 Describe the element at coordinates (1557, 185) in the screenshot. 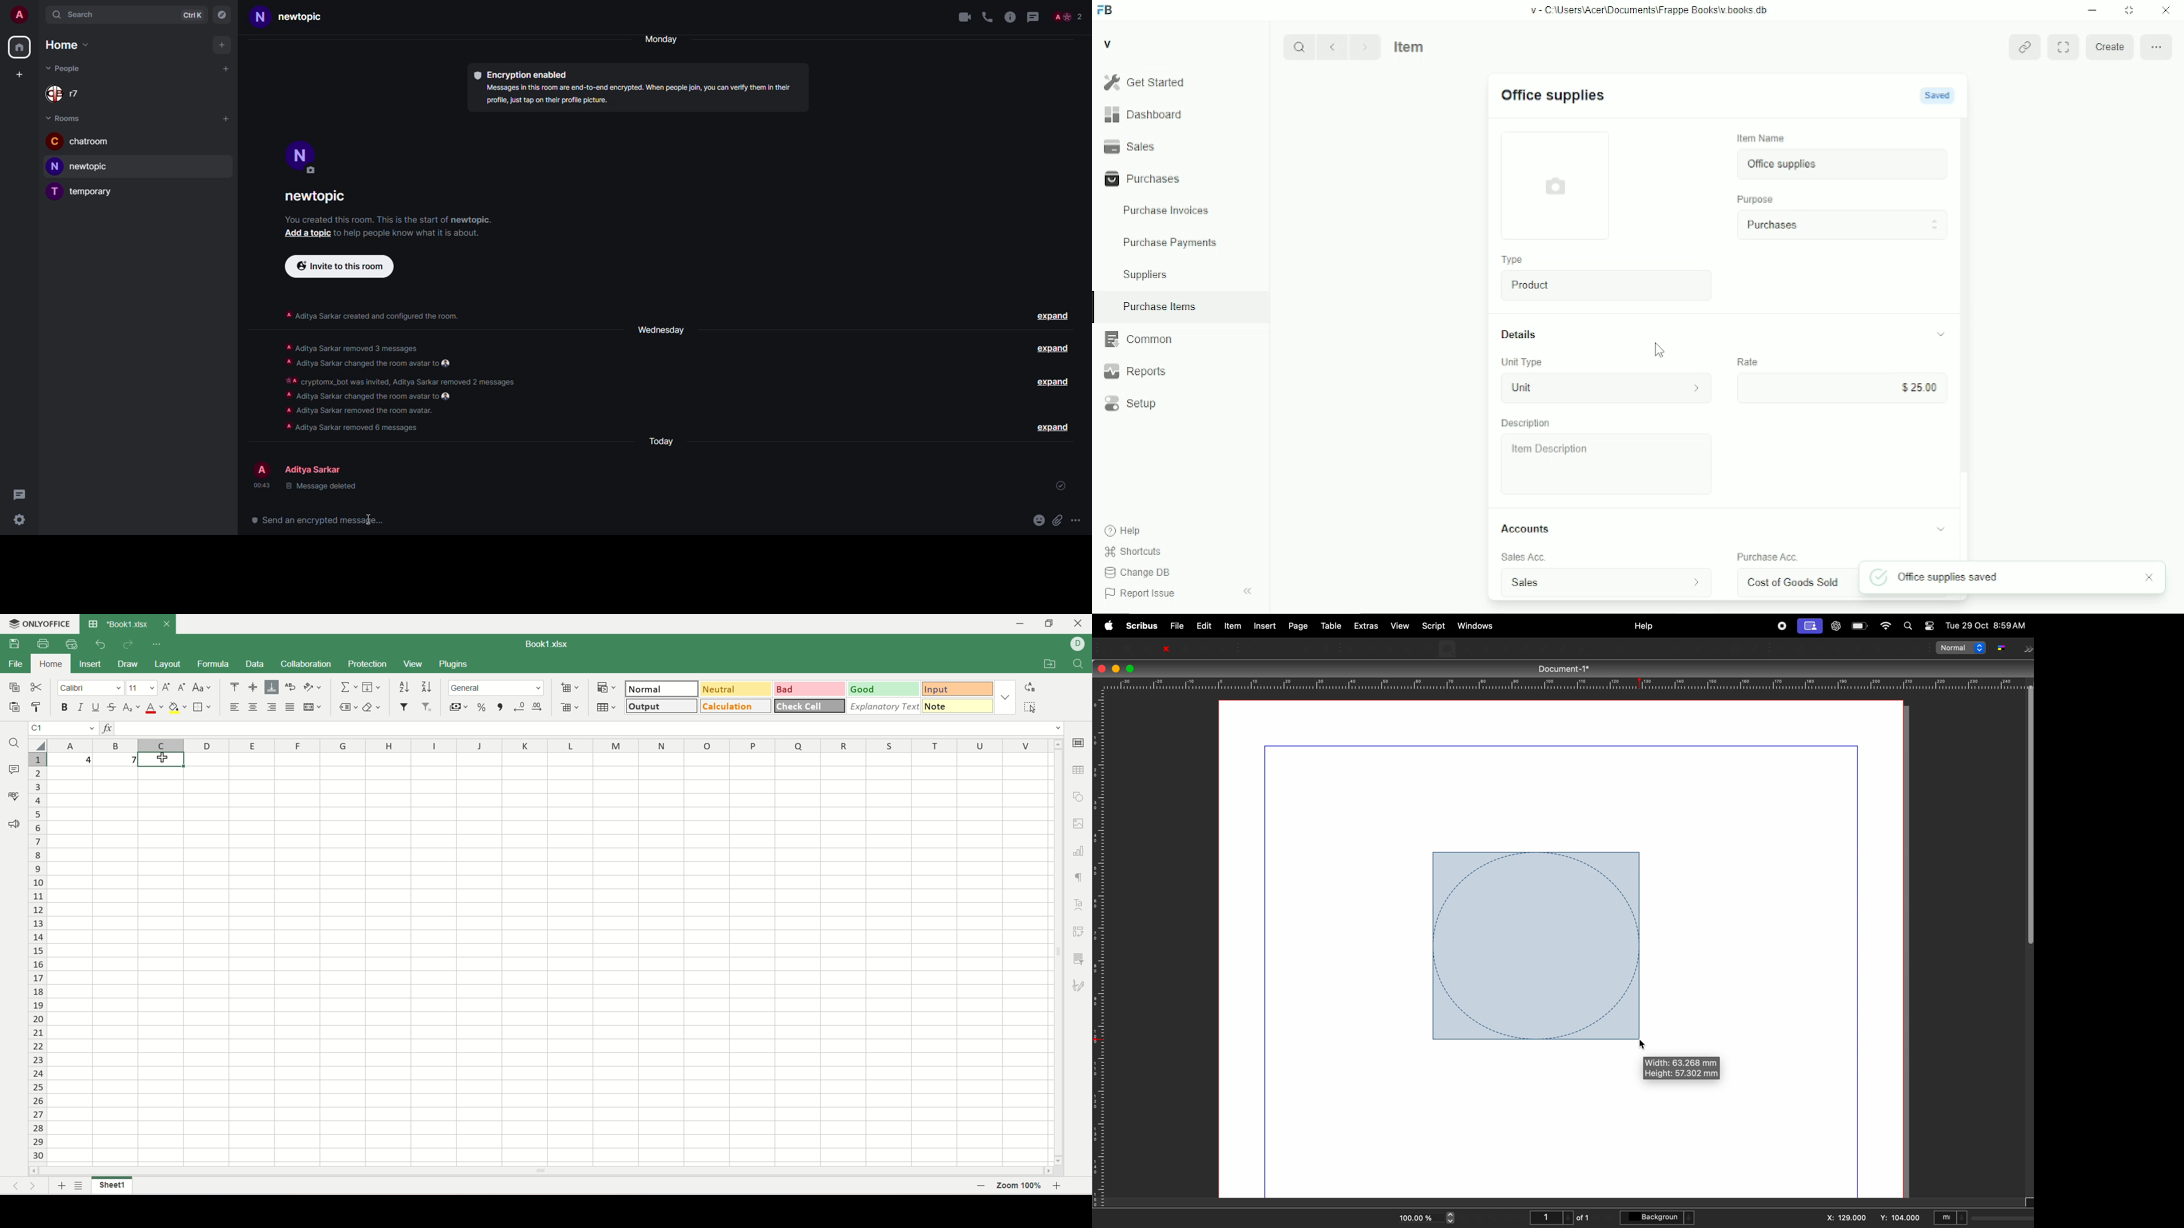

I see `photo upload field` at that location.